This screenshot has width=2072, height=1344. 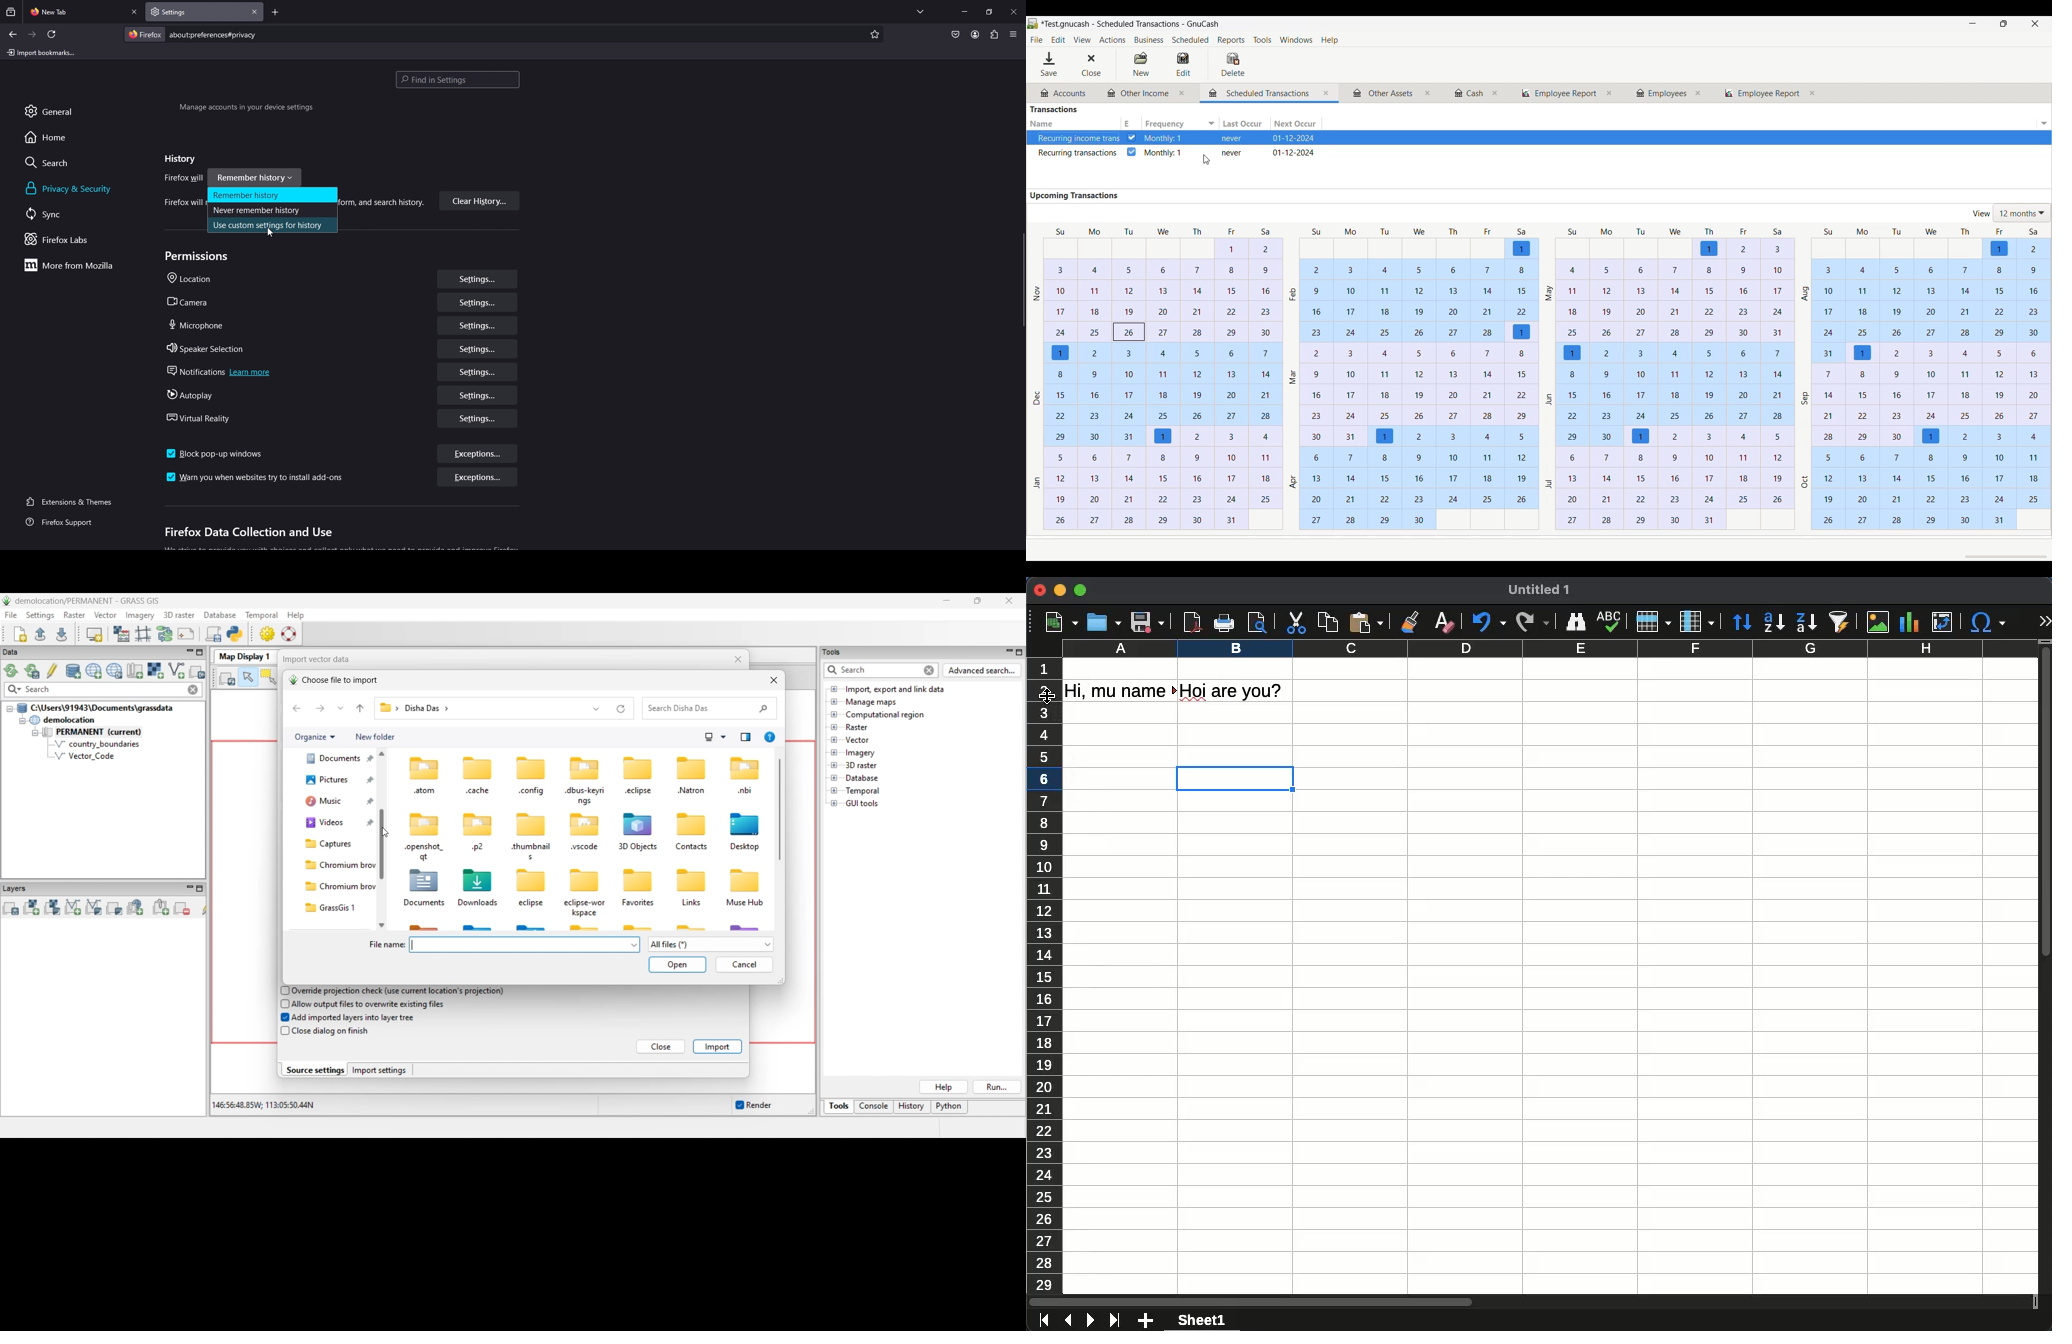 What do you see at coordinates (1111, 40) in the screenshot?
I see `Actions menu` at bounding box center [1111, 40].